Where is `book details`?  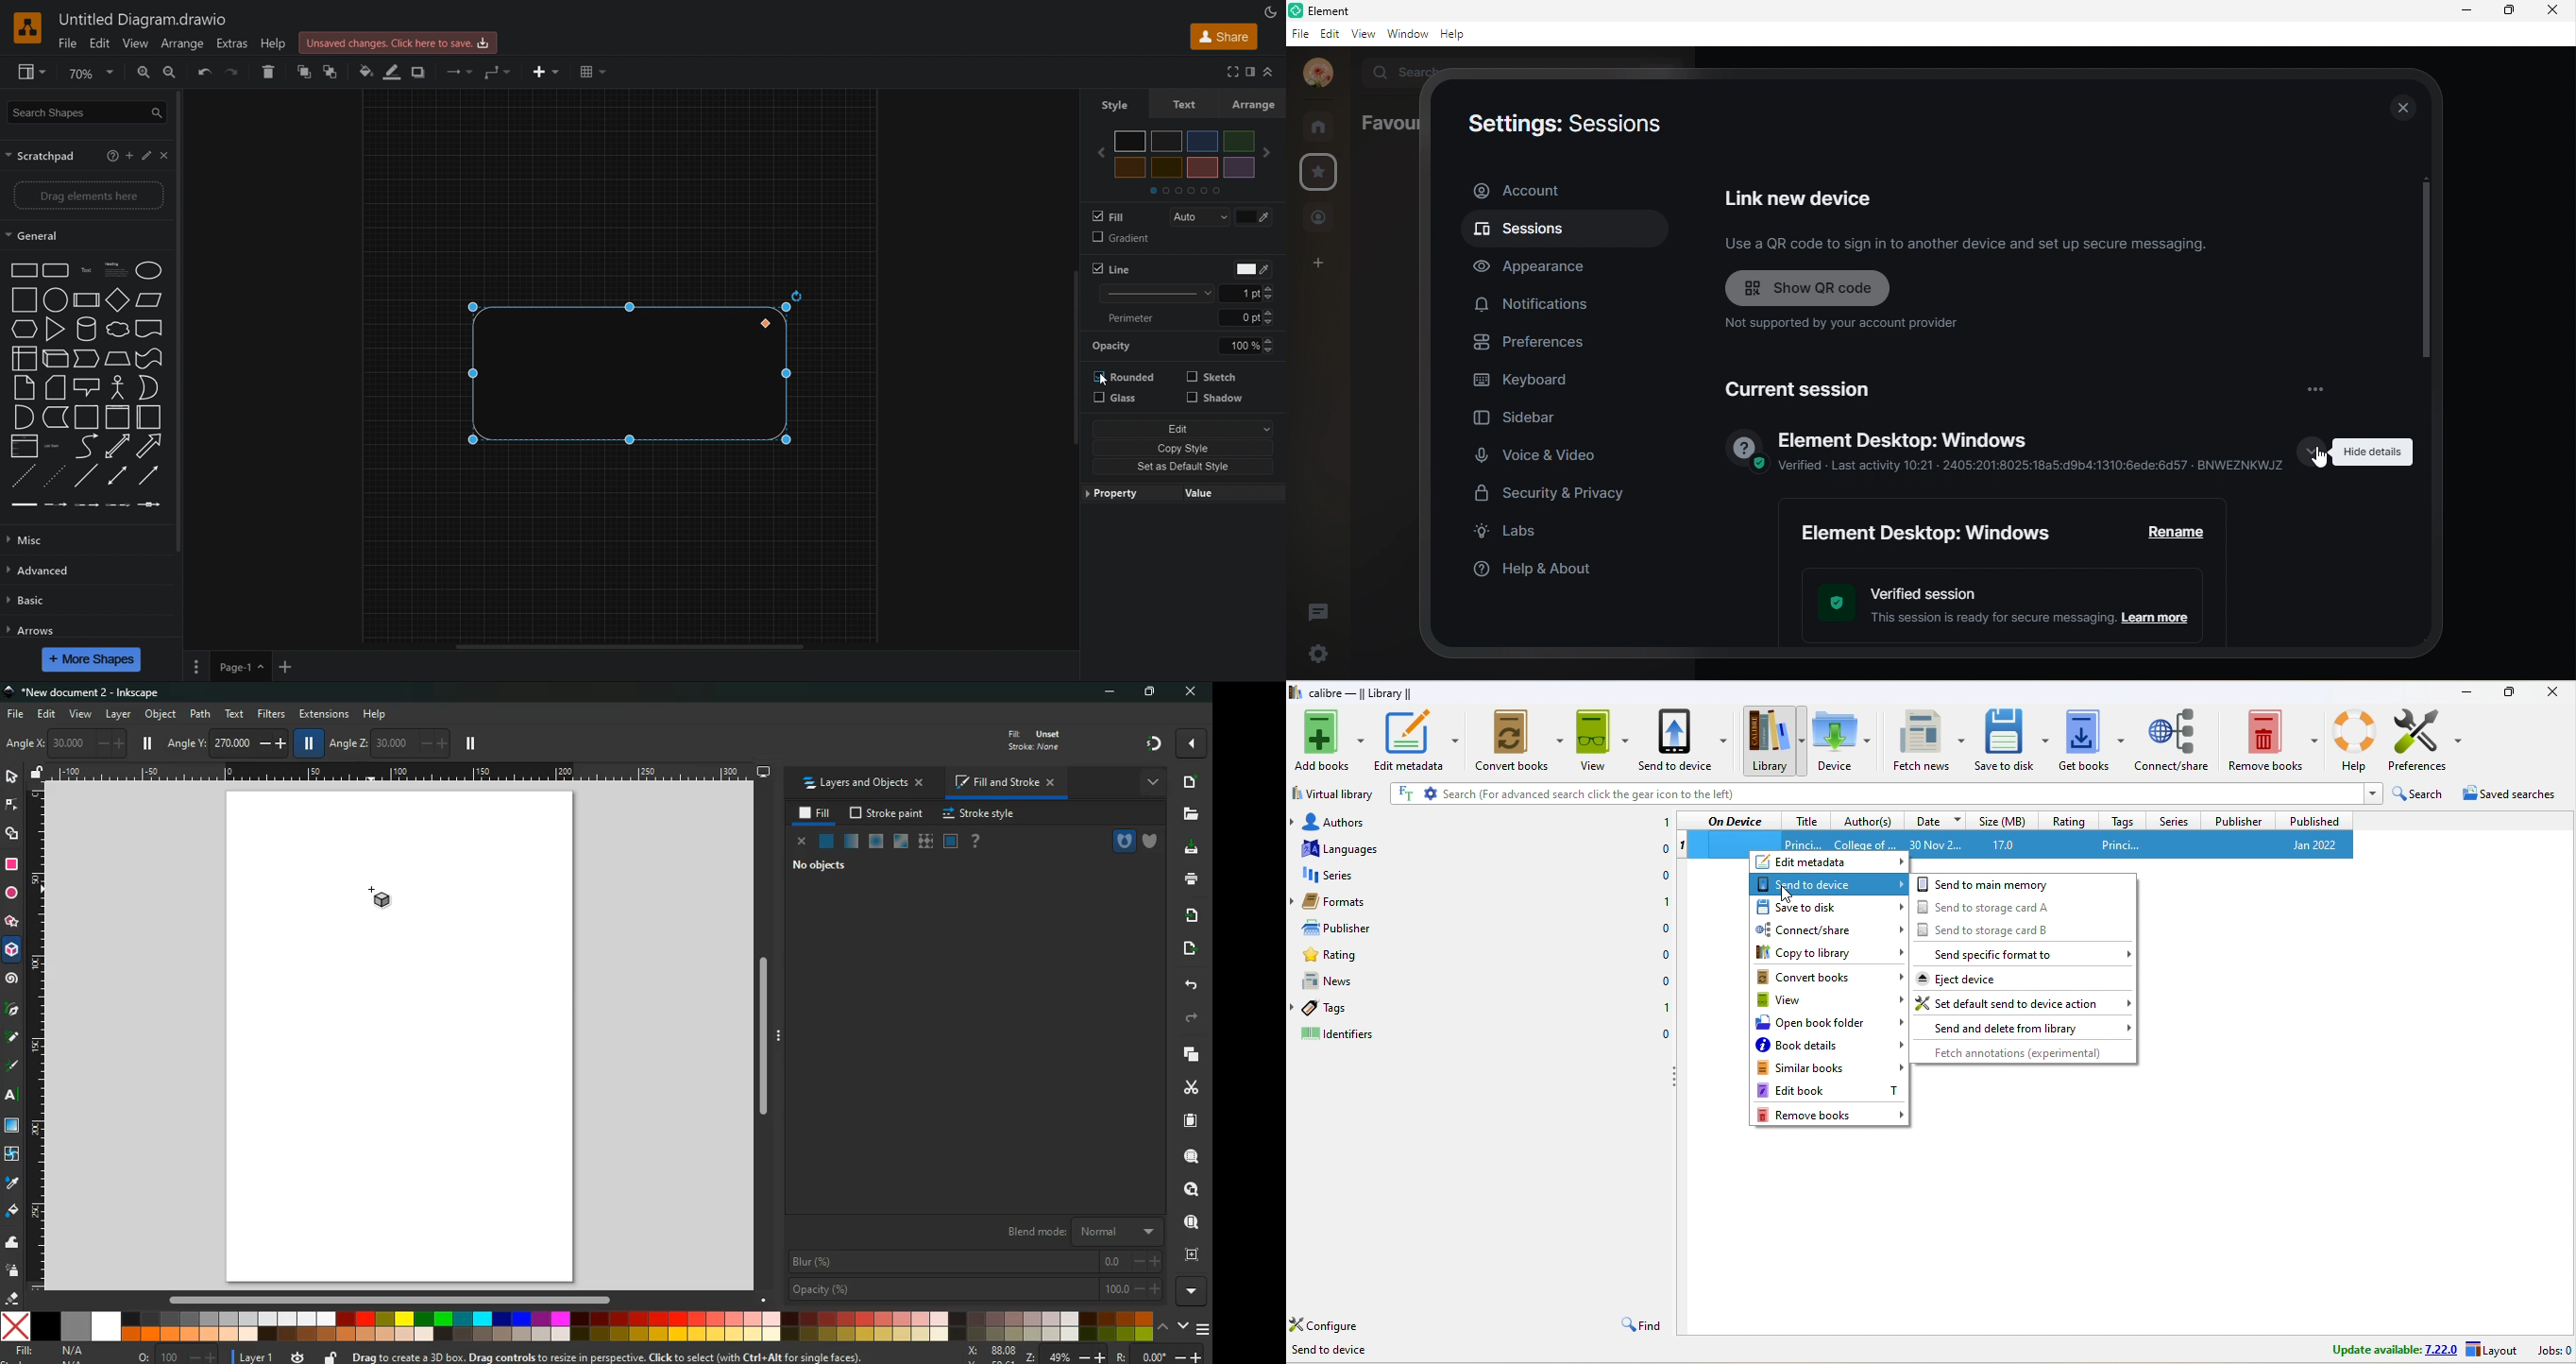
book details is located at coordinates (1828, 1047).